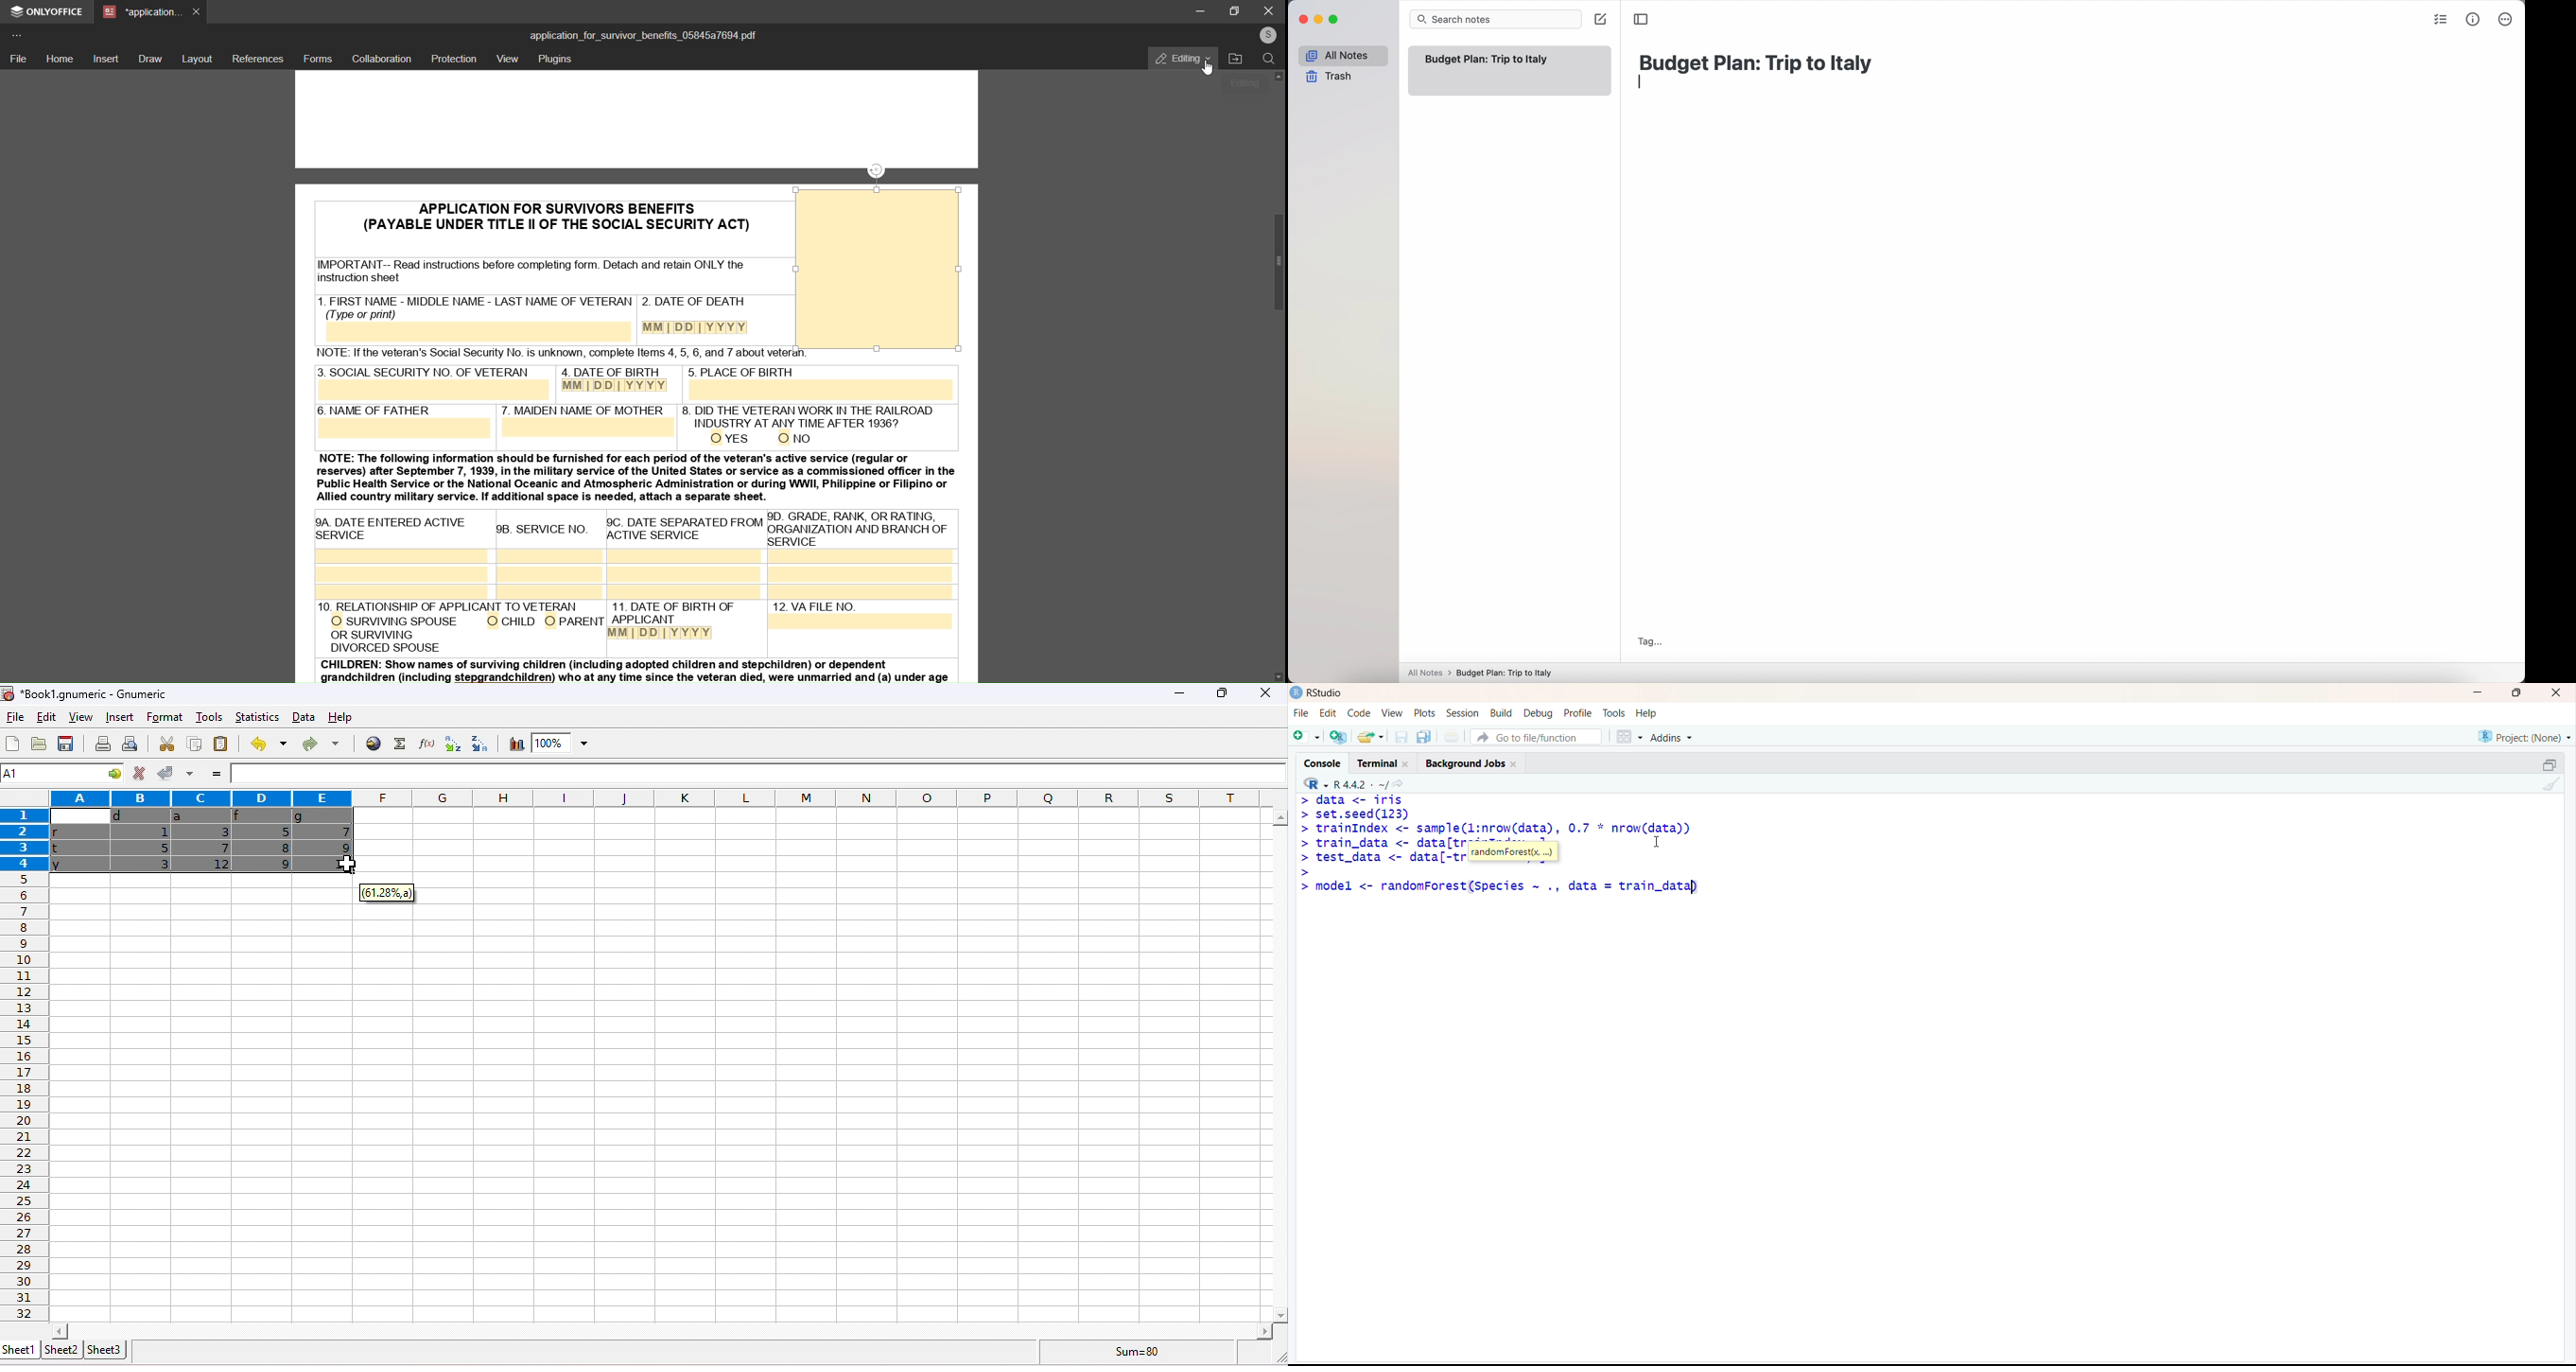 Image resolution: width=2576 pixels, height=1372 pixels. Describe the element at coordinates (560, 743) in the screenshot. I see `zoom` at that location.